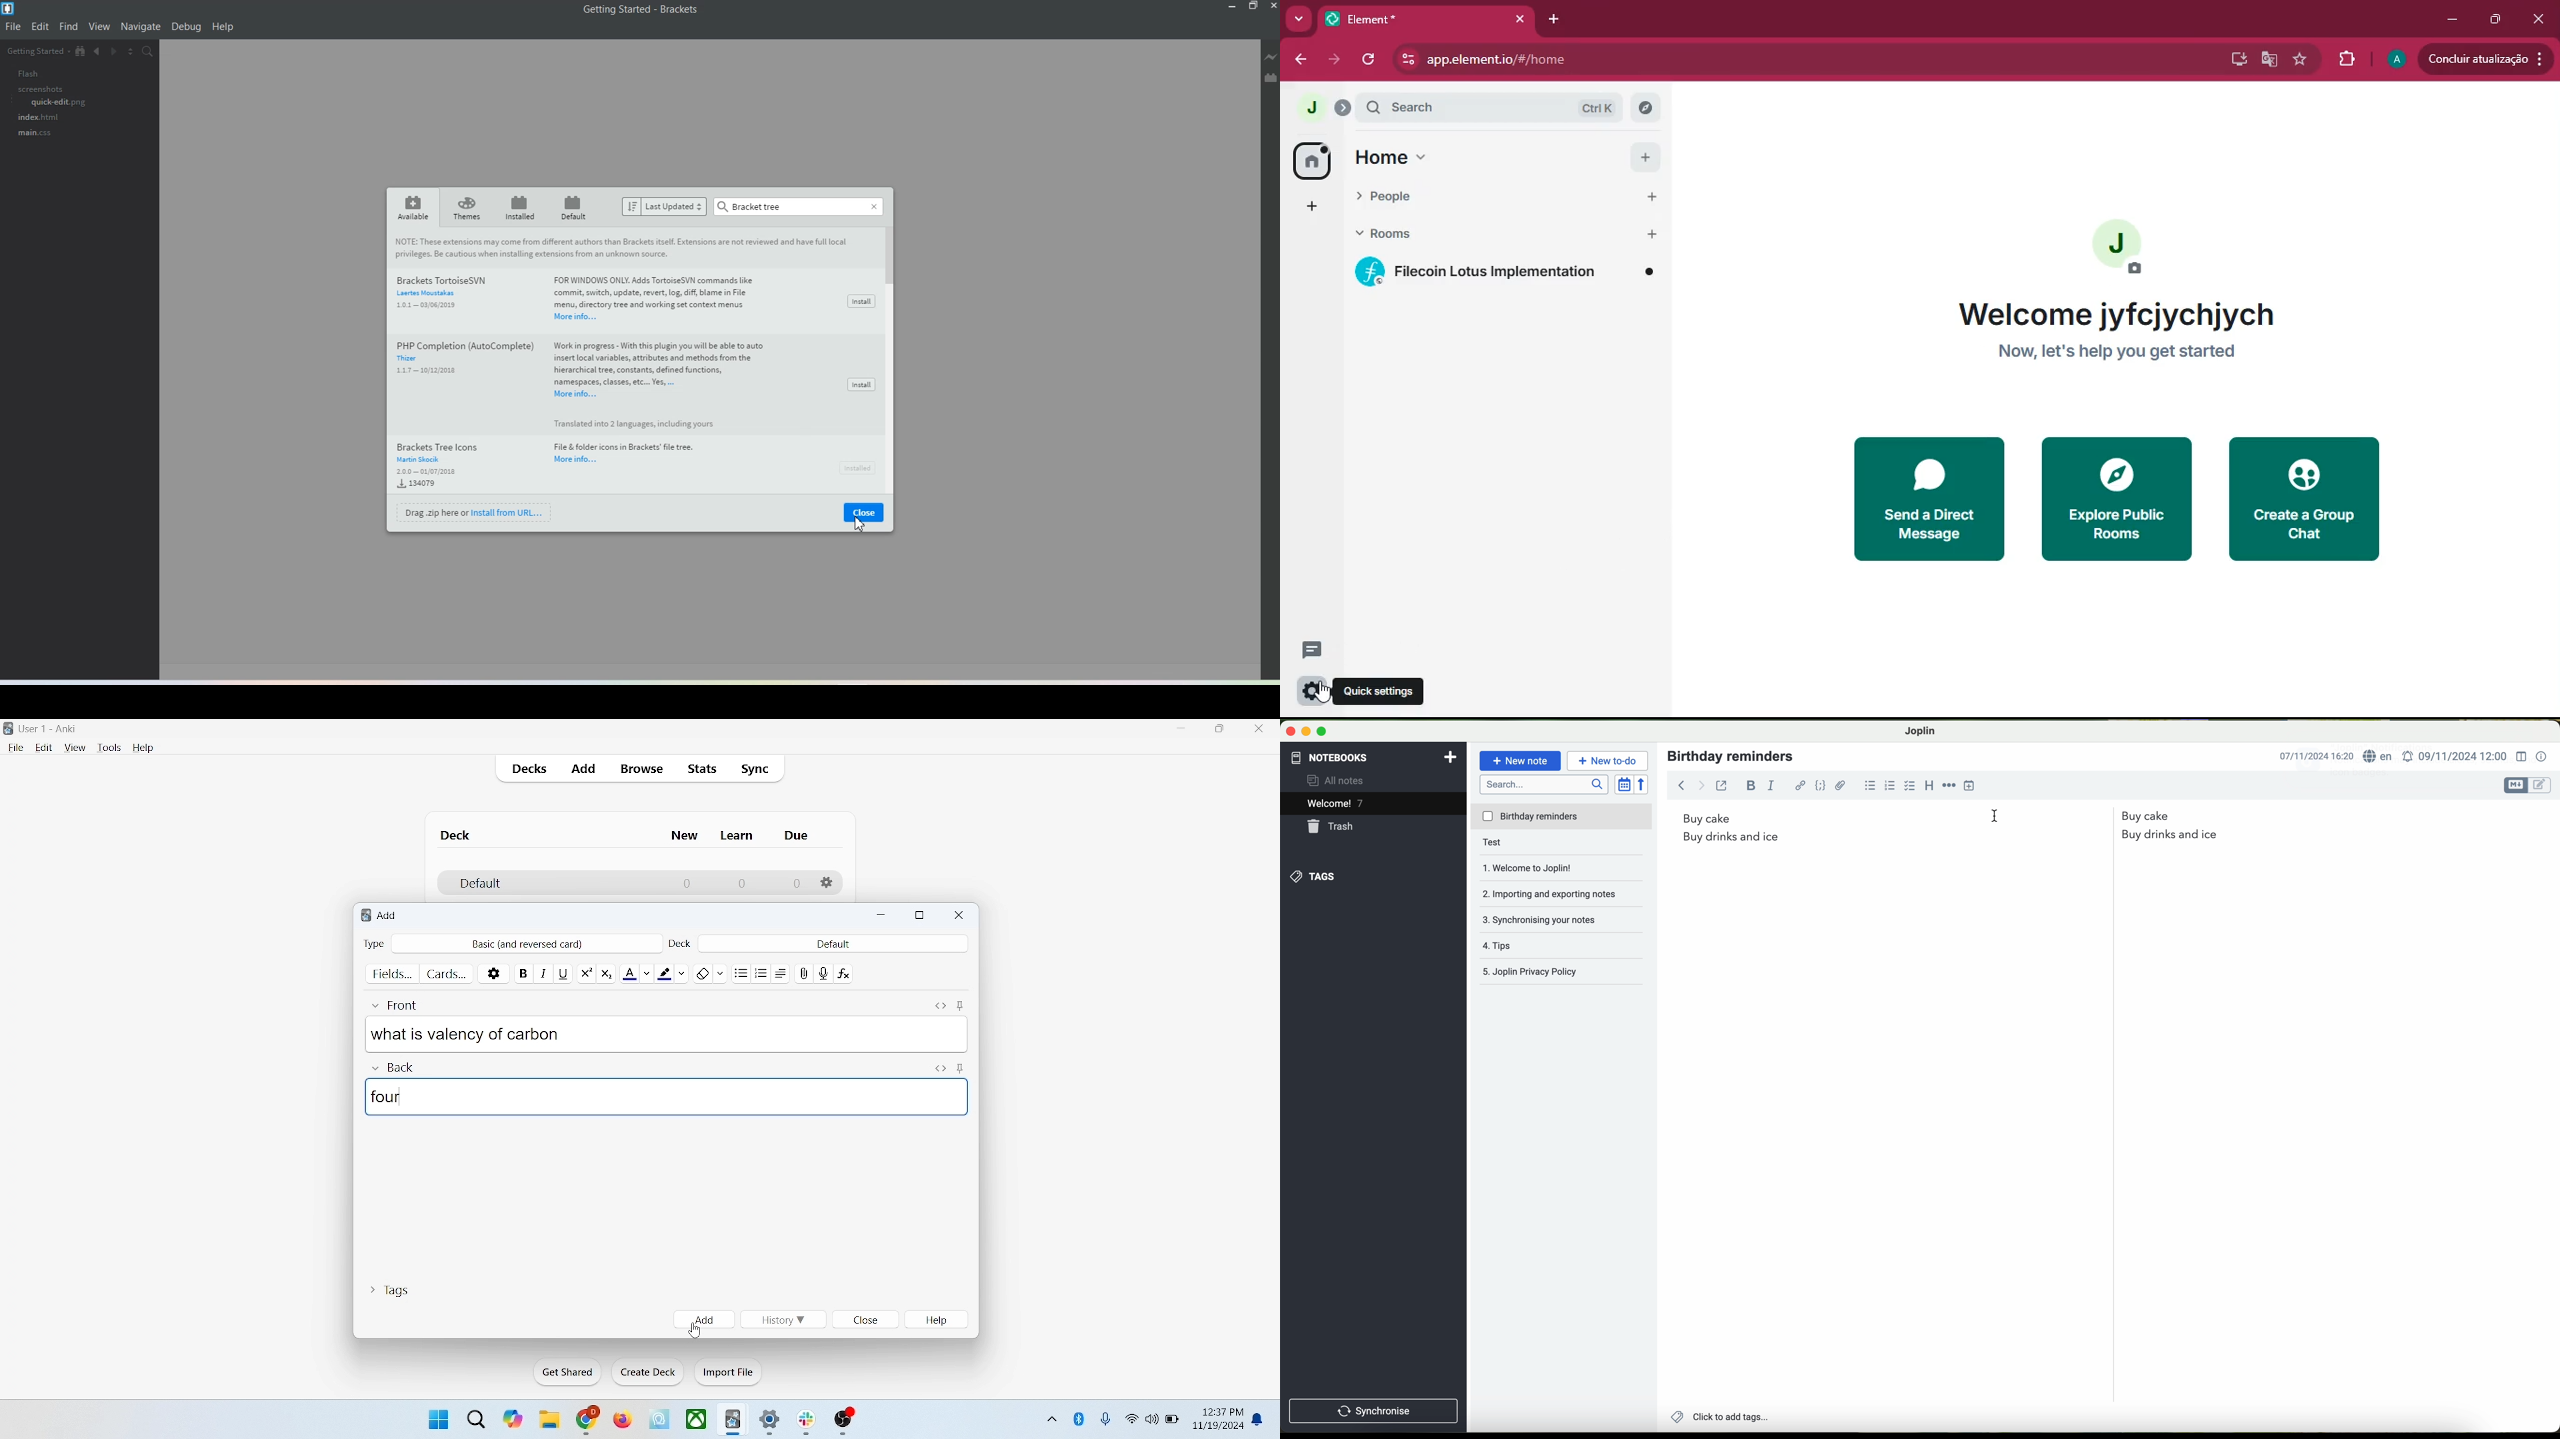 The width and height of the screenshot is (2576, 1456). Describe the element at coordinates (1642, 784) in the screenshot. I see `reverse sort order` at that location.